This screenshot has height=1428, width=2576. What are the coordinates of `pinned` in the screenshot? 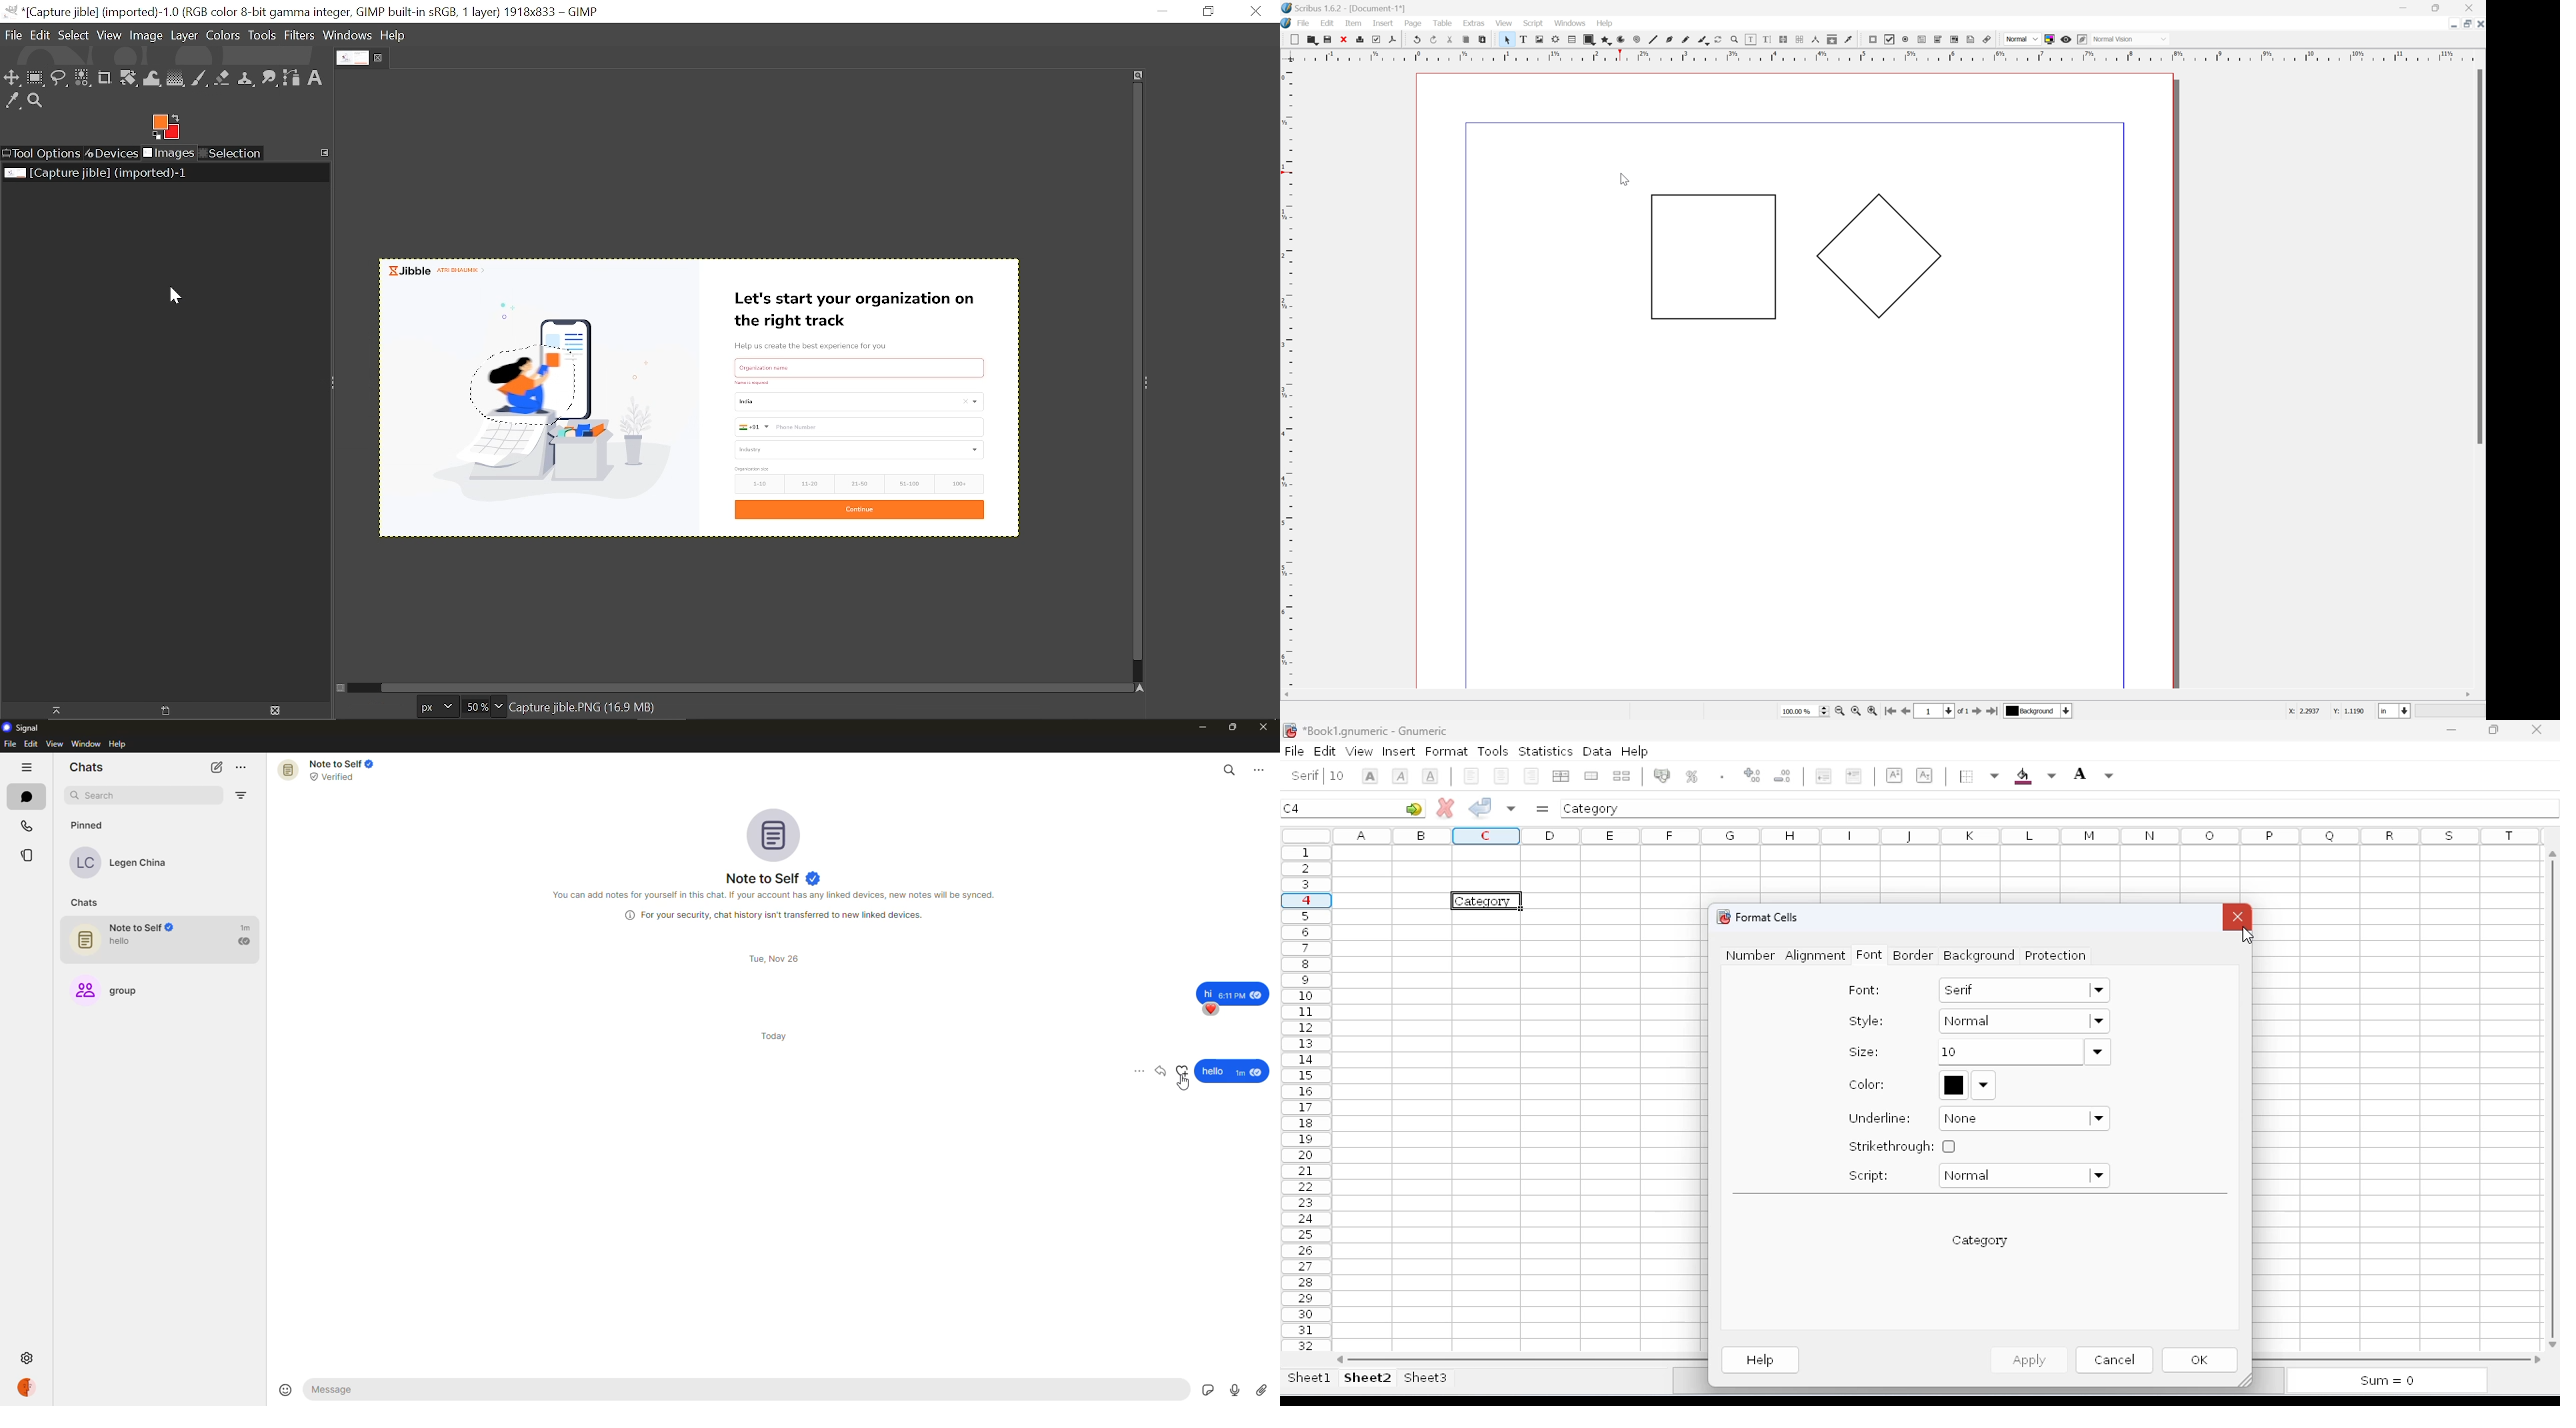 It's located at (87, 825).